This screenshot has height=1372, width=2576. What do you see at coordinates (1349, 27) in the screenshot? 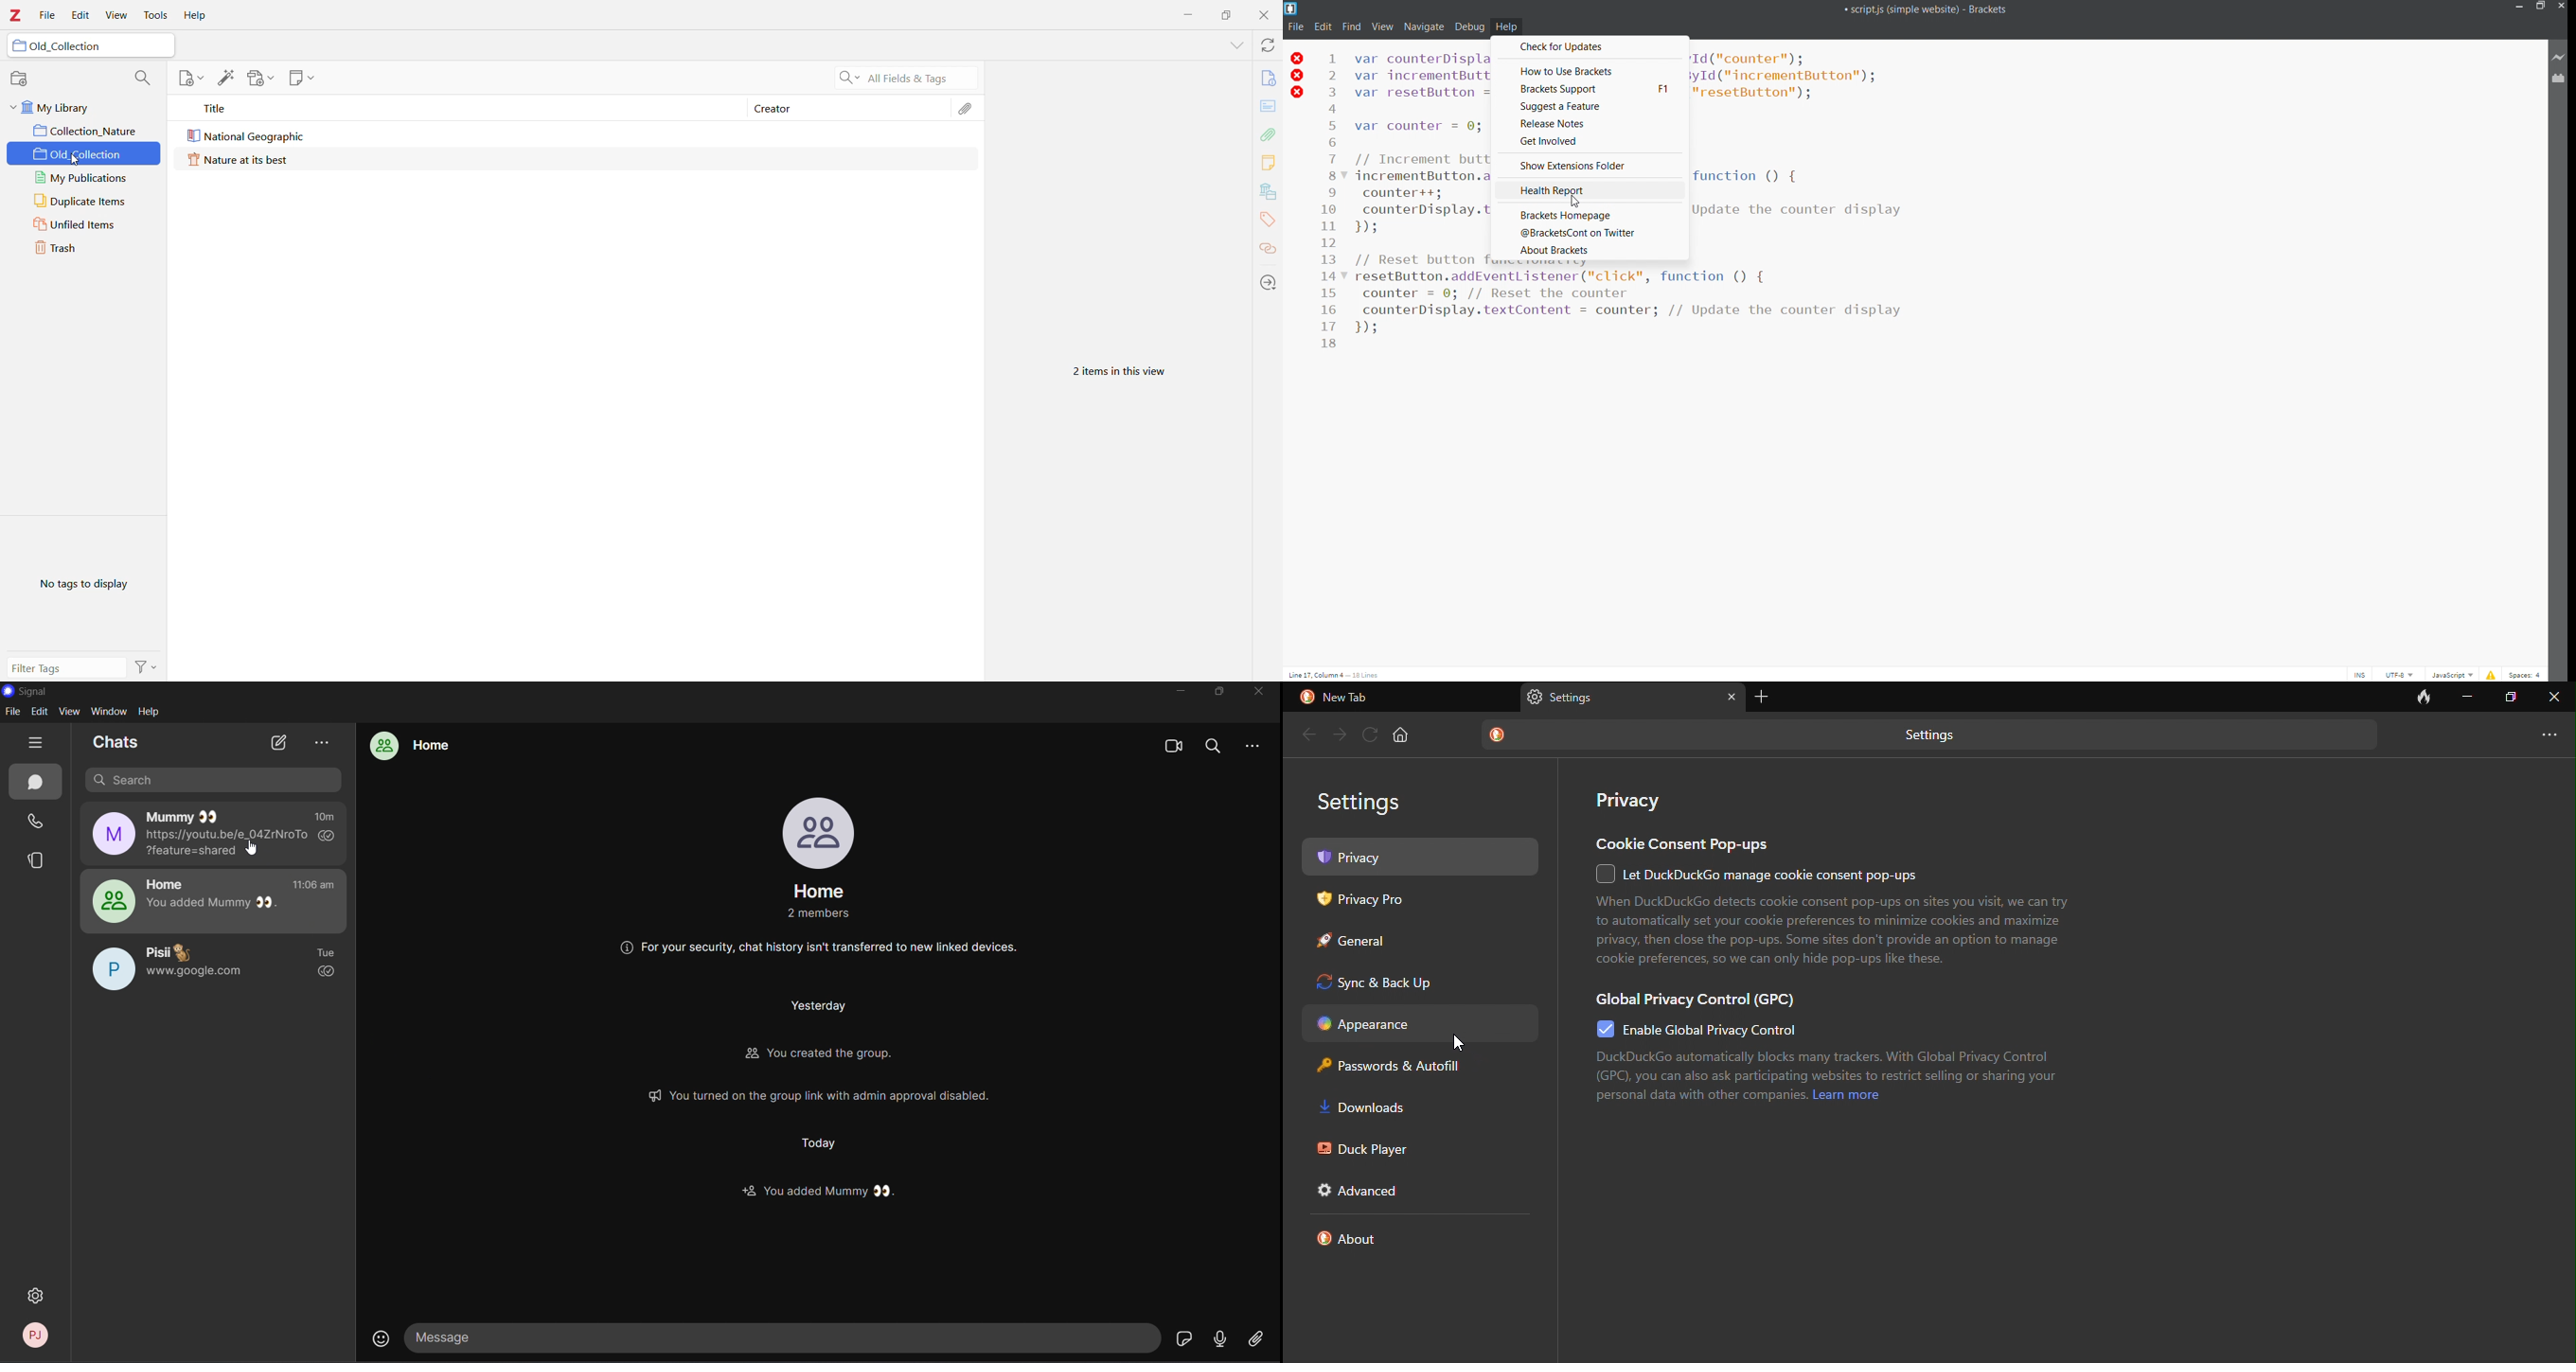
I see `find` at bounding box center [1349, 27].